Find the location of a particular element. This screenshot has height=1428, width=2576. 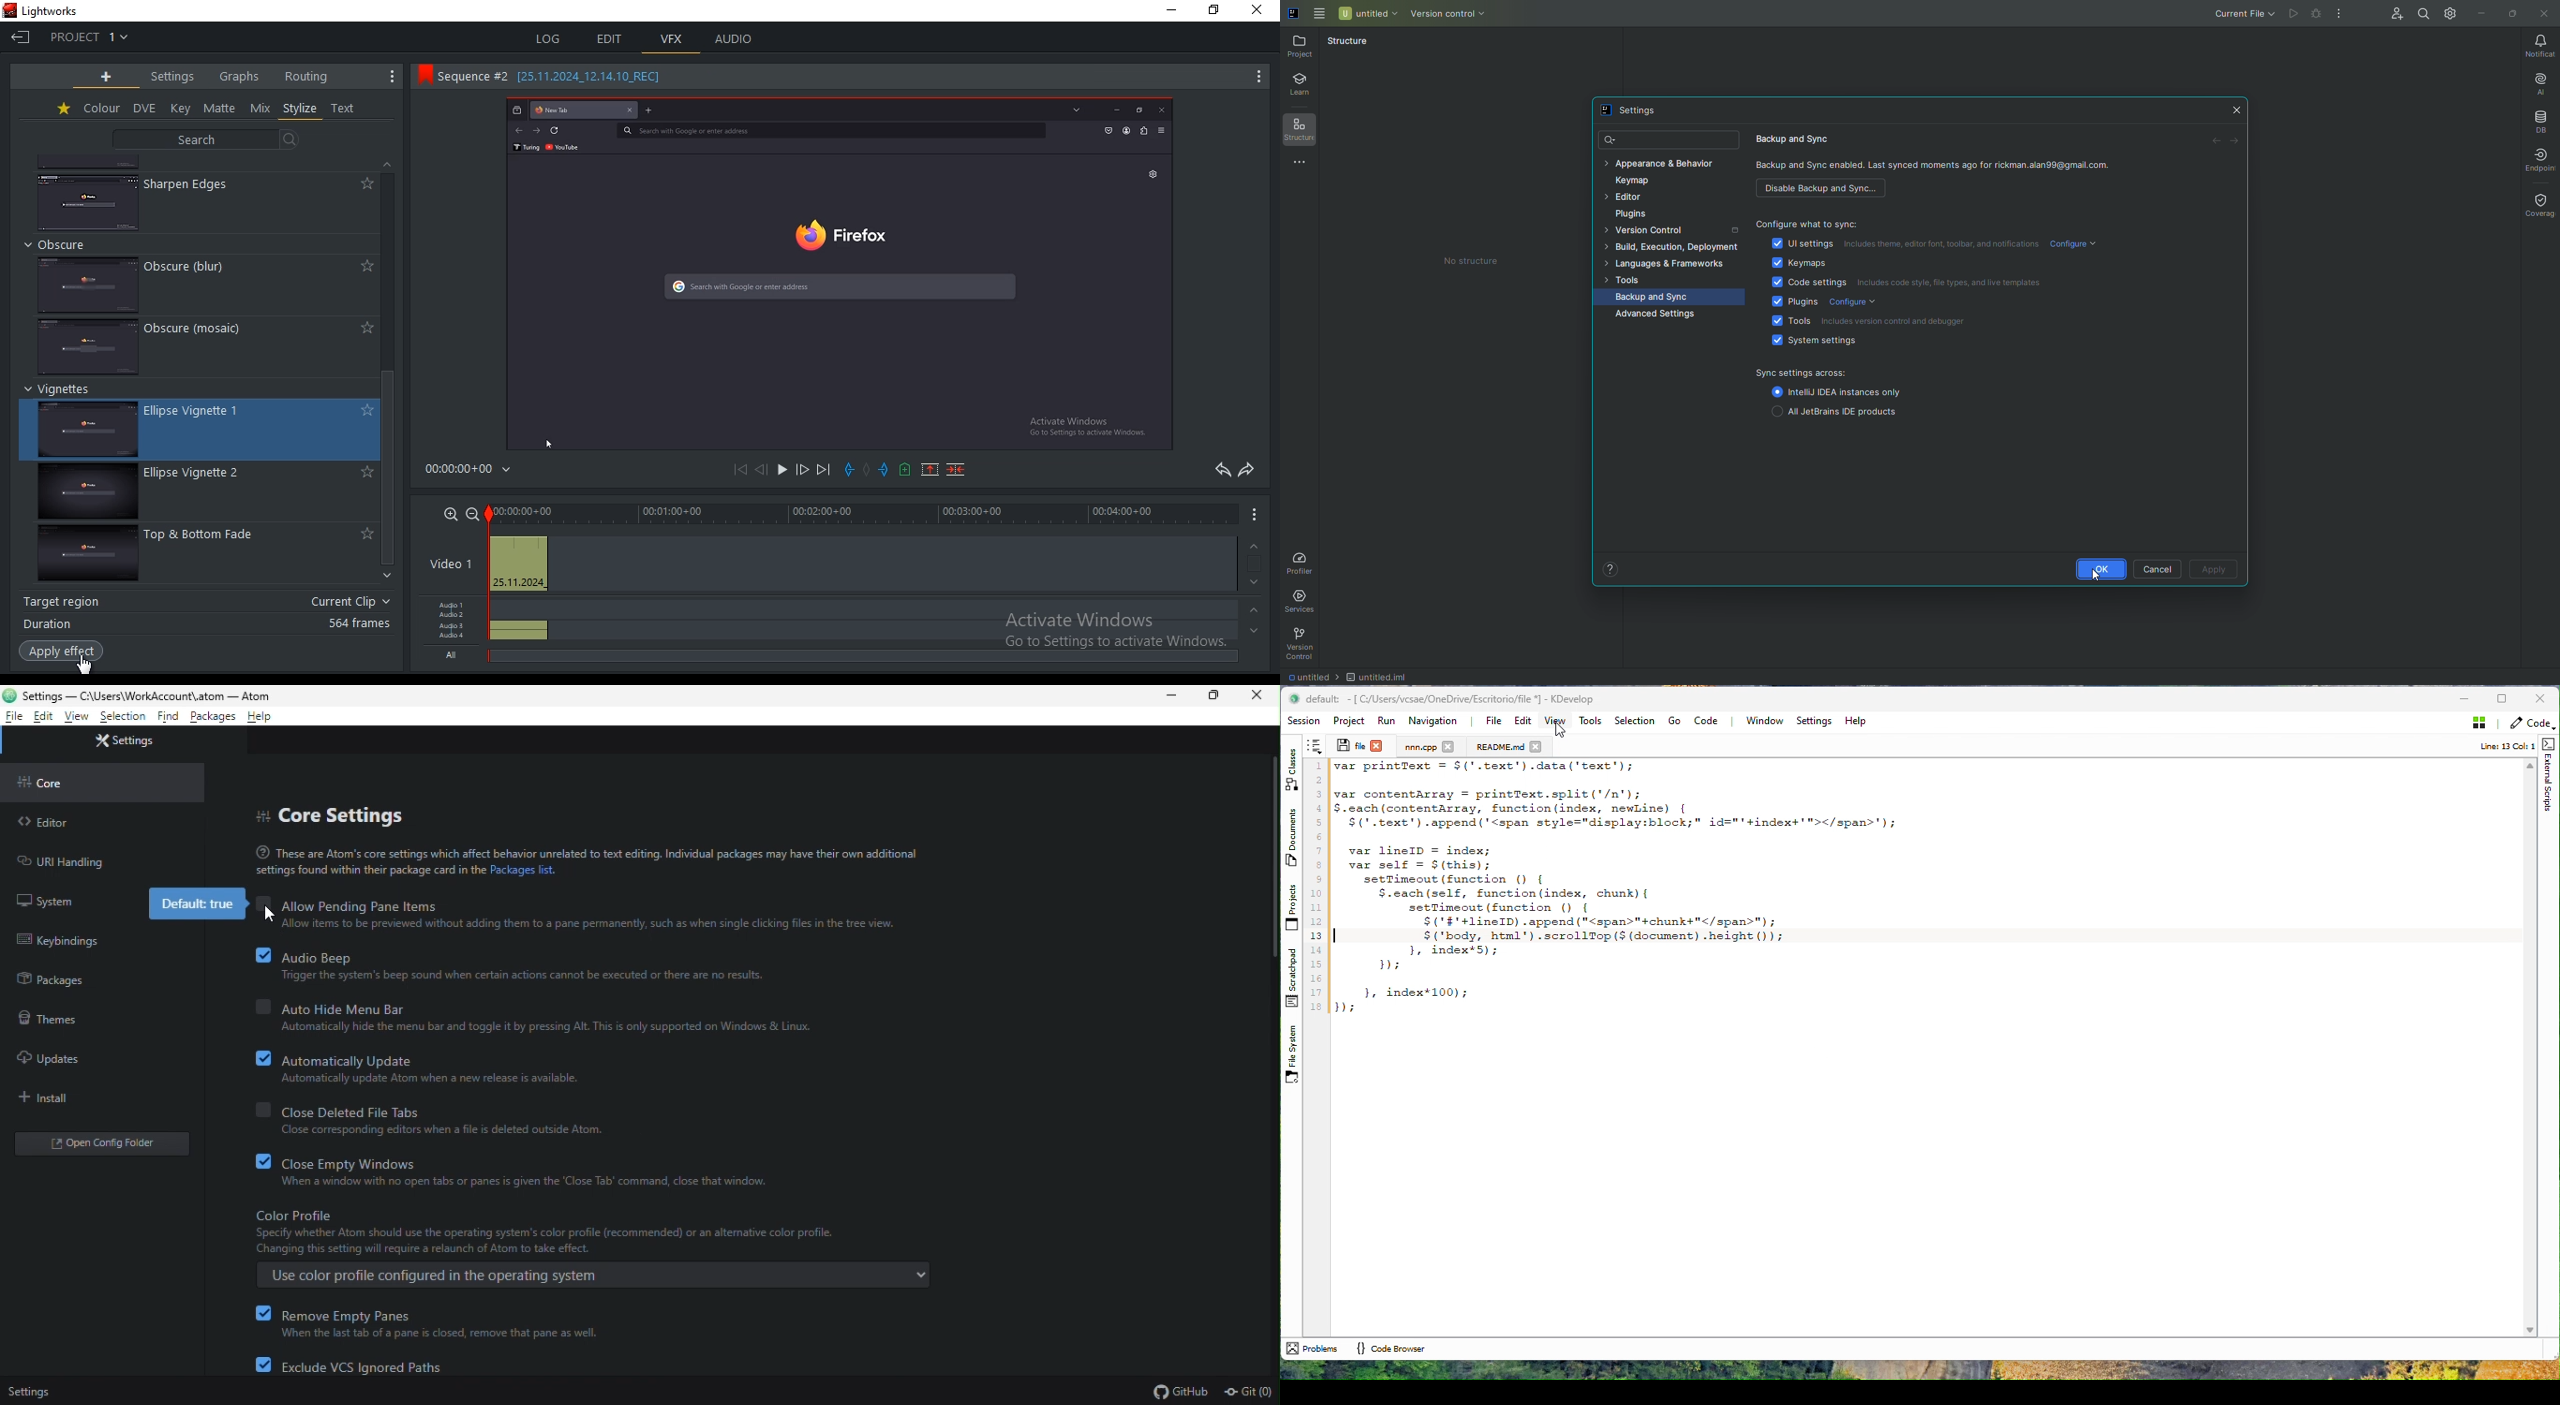

Add to favorites is located at coordinates (364, 184).